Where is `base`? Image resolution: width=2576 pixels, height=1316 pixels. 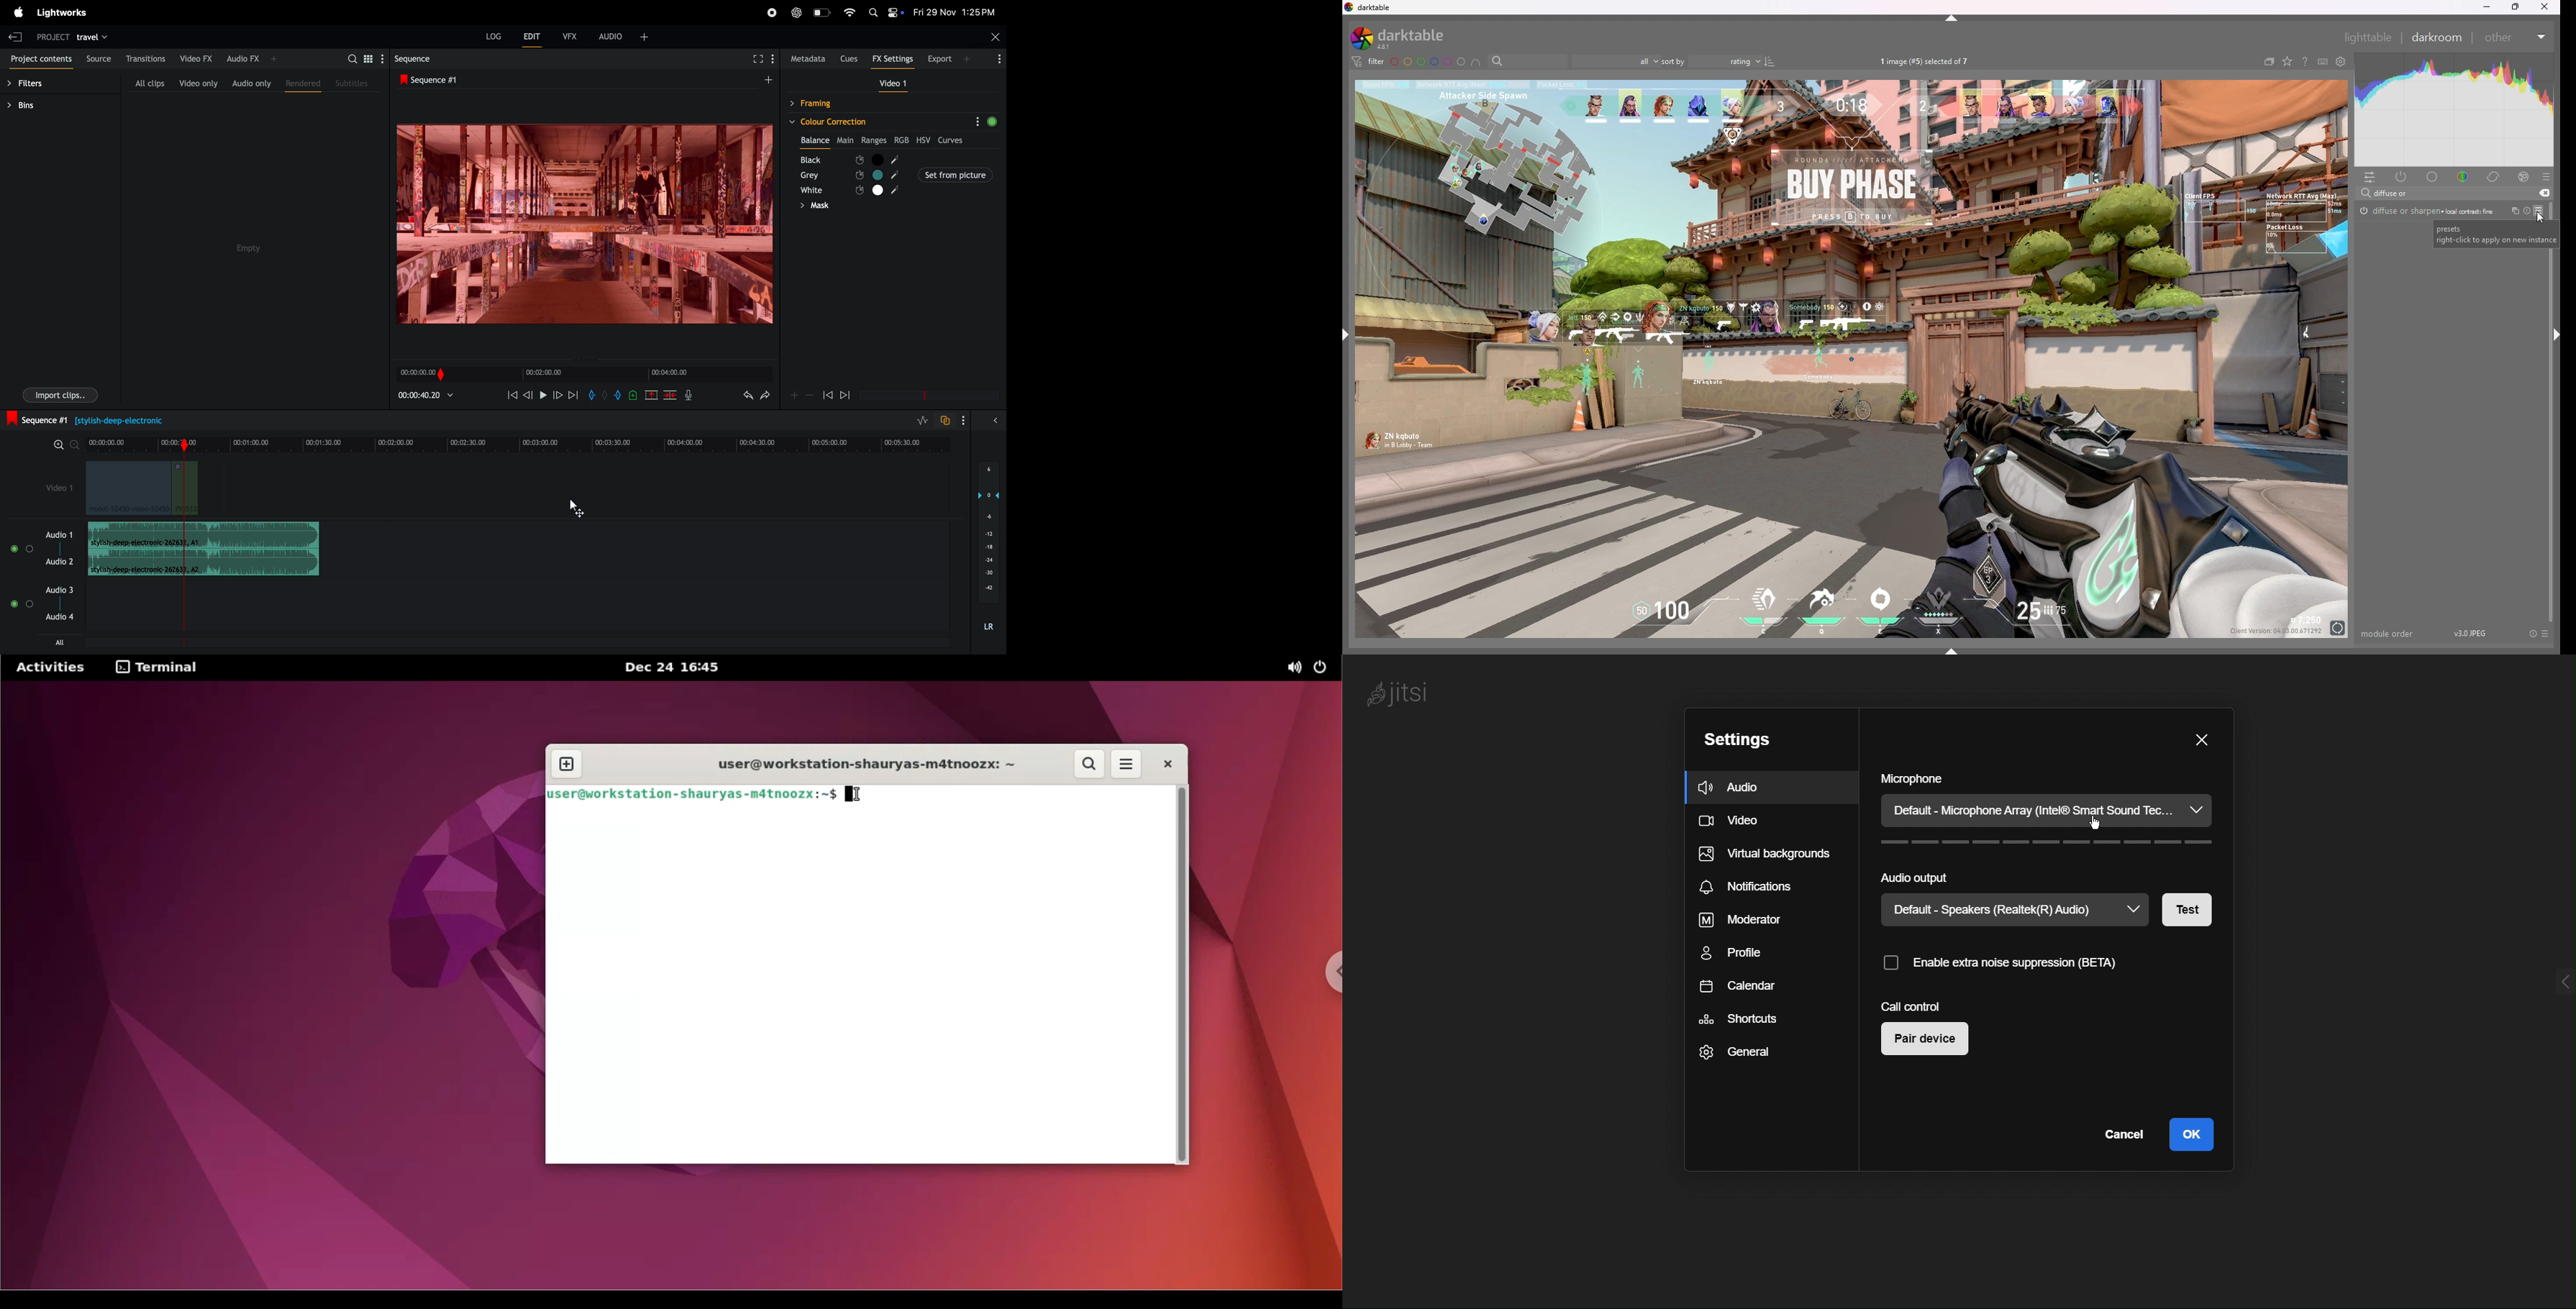
base is located at coordinates (2433, 176).